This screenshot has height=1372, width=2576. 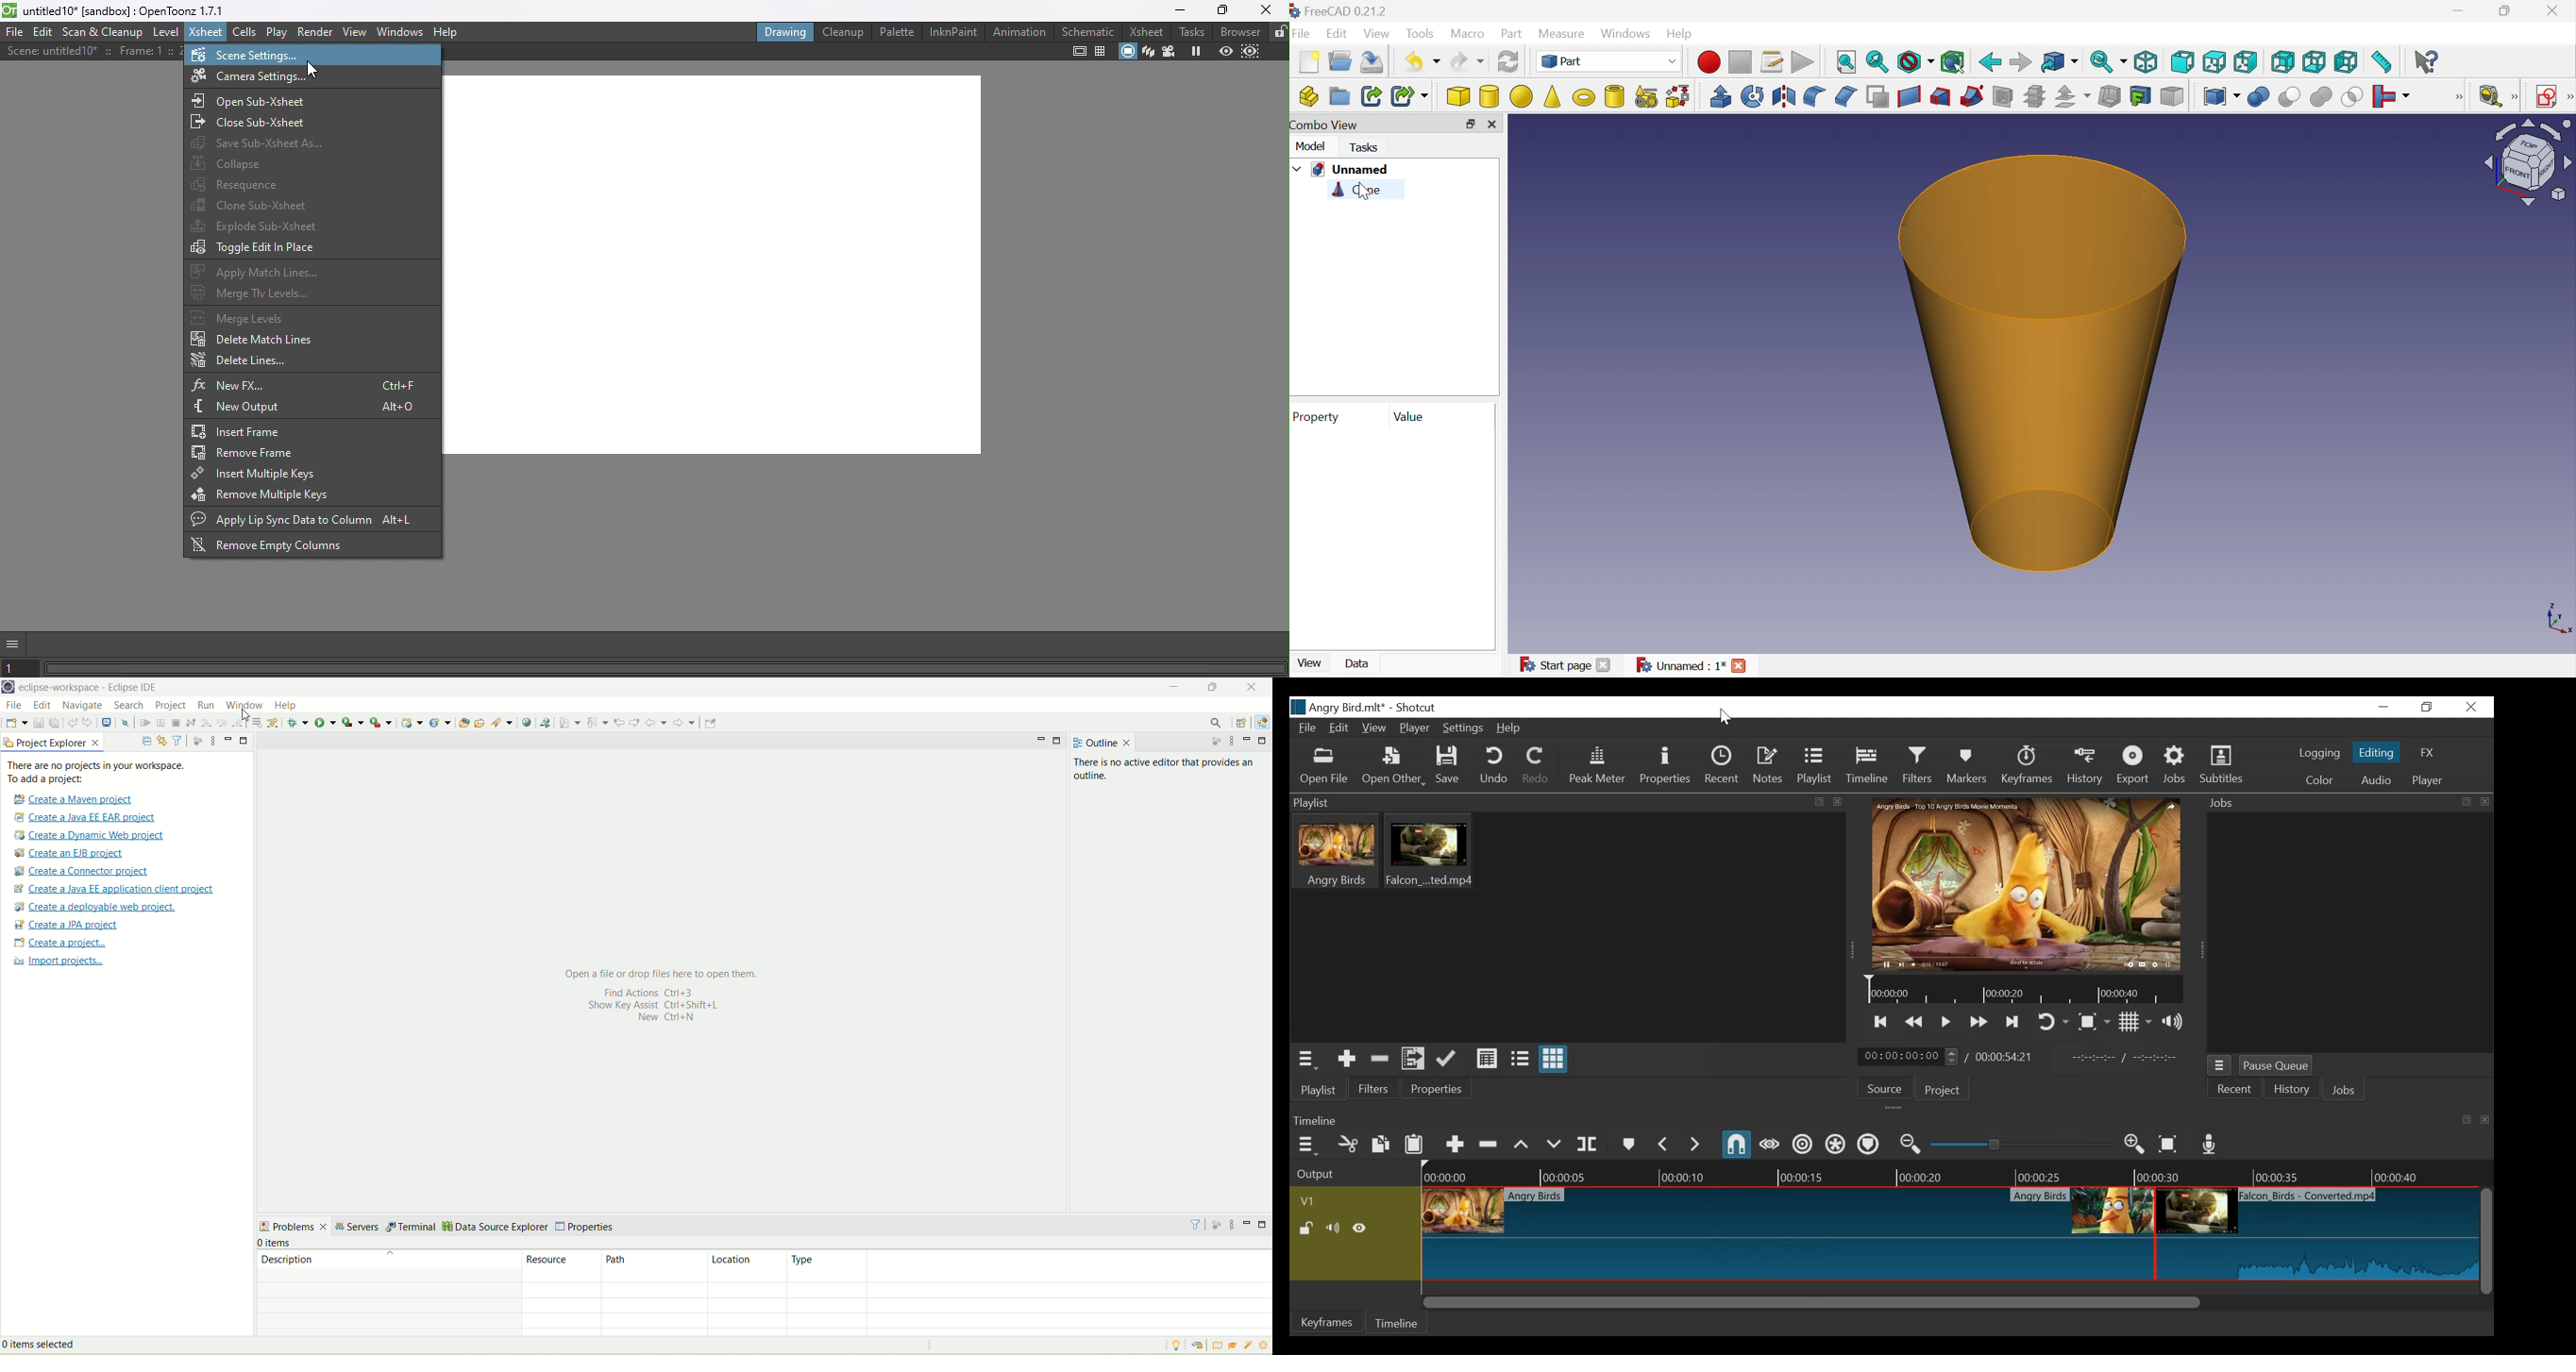 I want to click on Cleanup, so click(x=842, y=32).